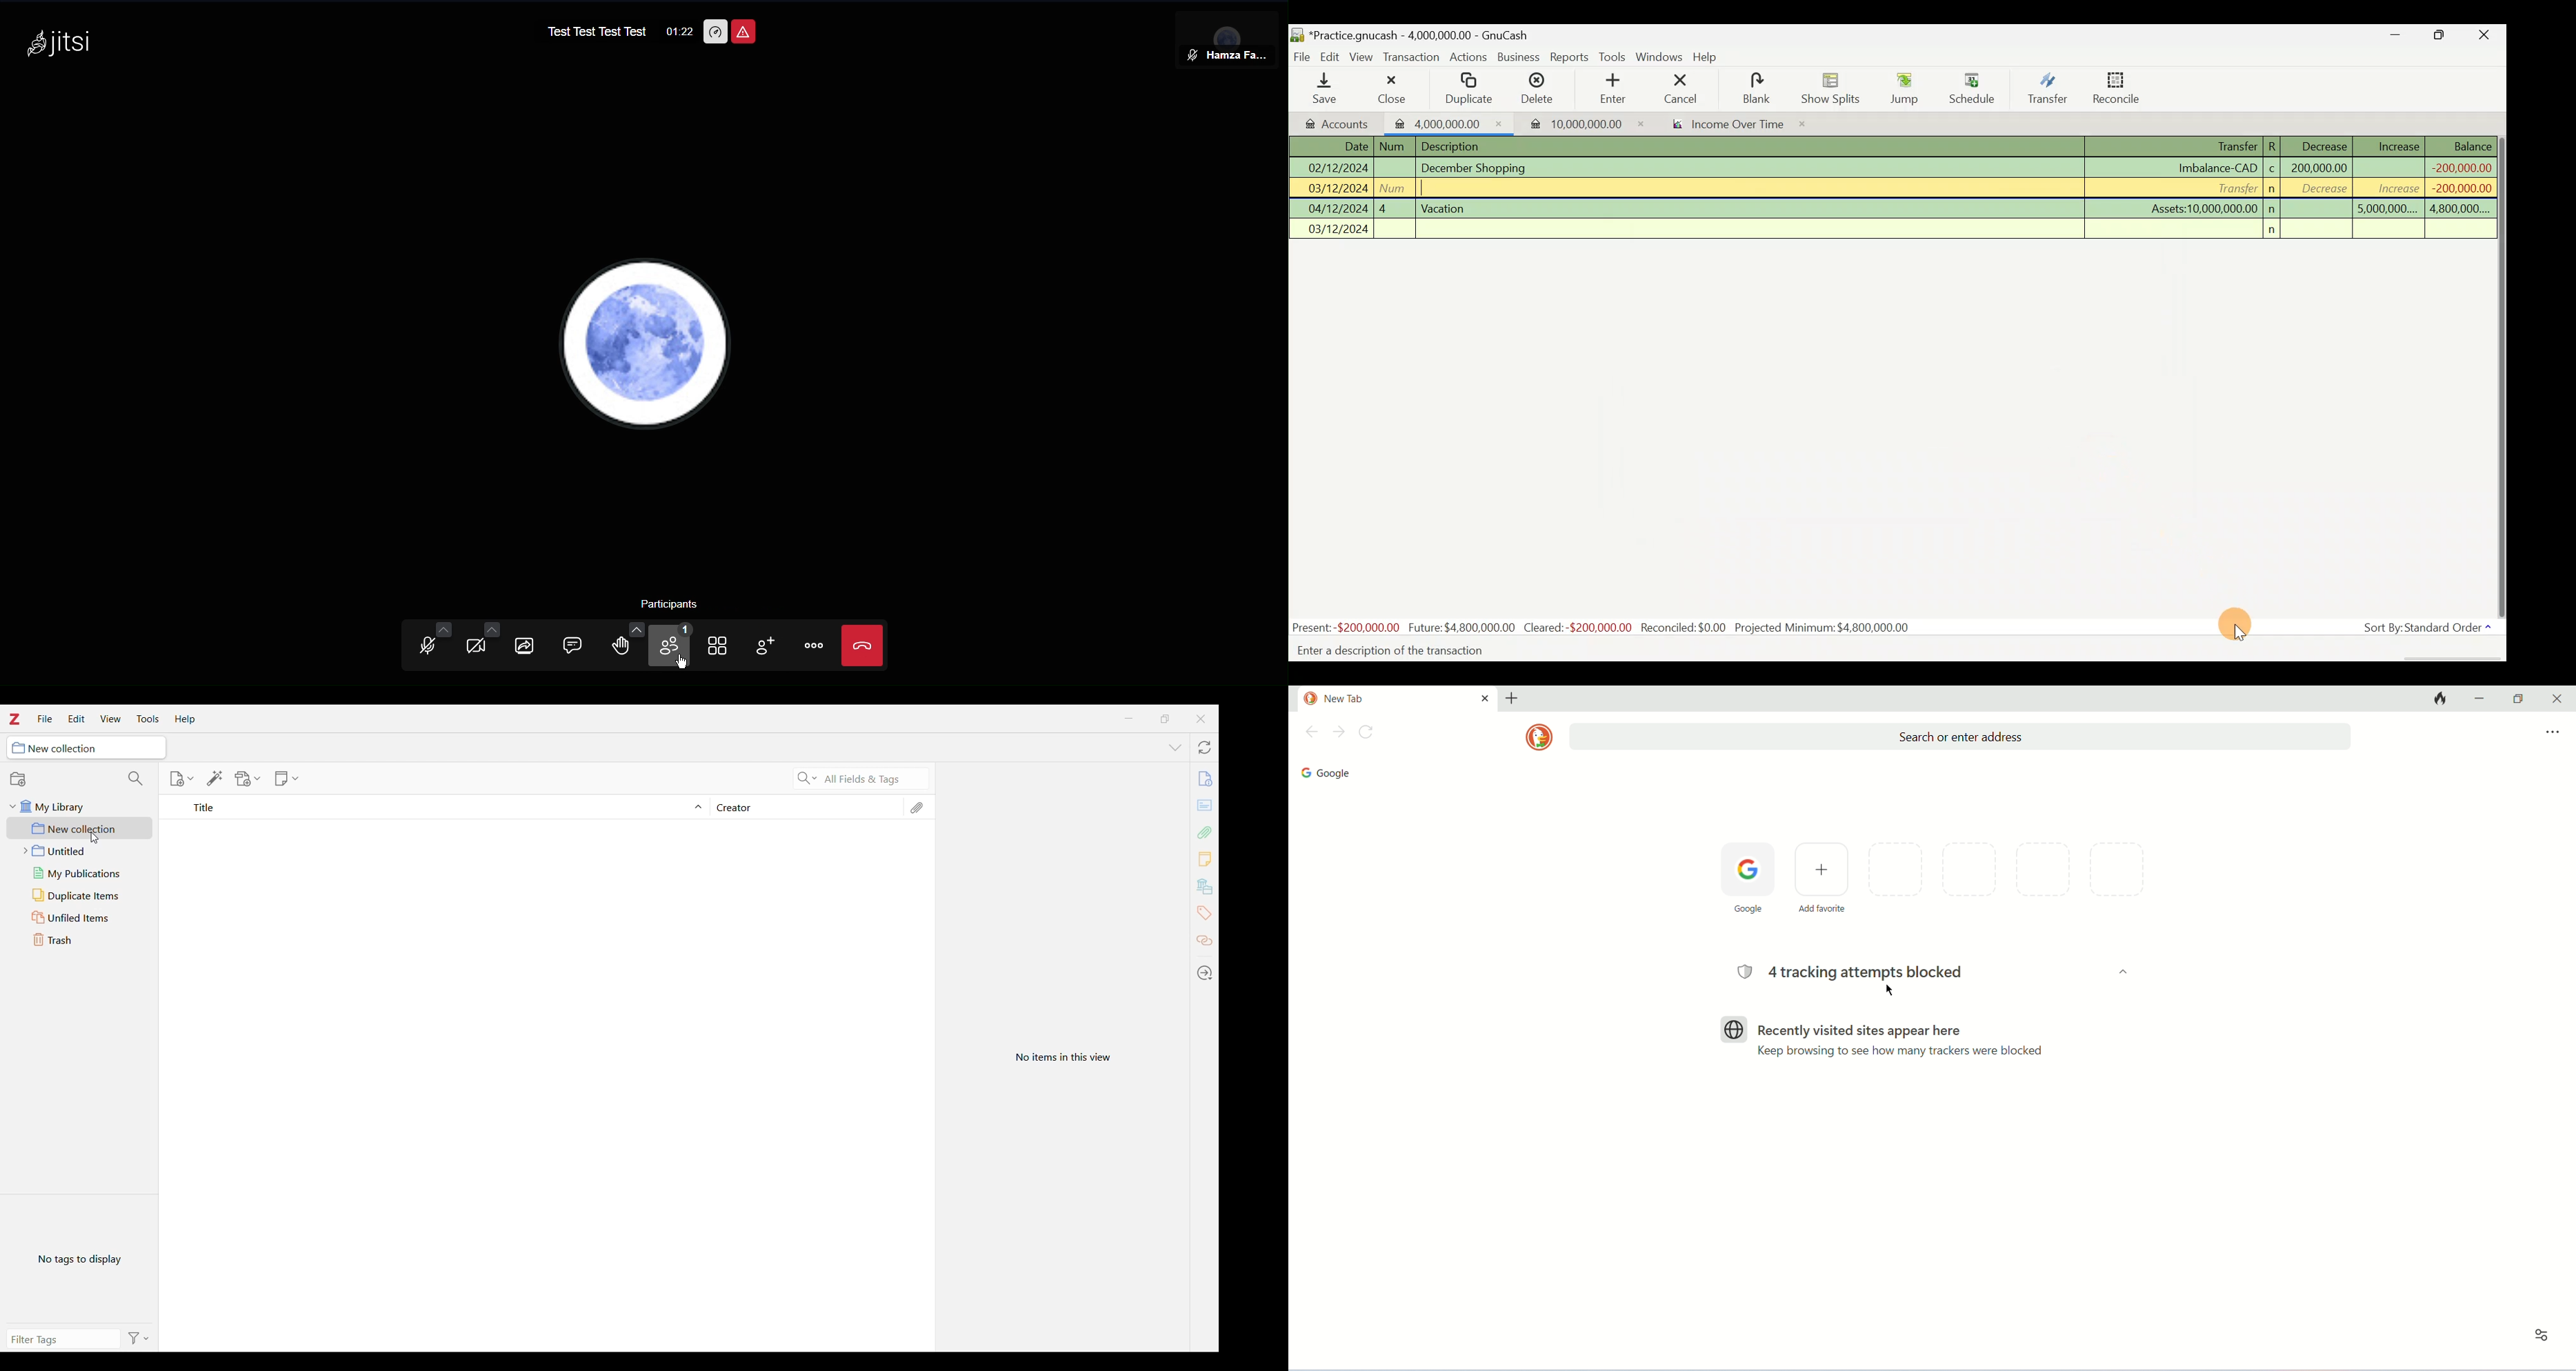 This screenshot has height=1372, width=2576. What do you see at coordinates (1224, 39) in the screenshot?
I see `Participant view` at bounding box center [1224, 39].